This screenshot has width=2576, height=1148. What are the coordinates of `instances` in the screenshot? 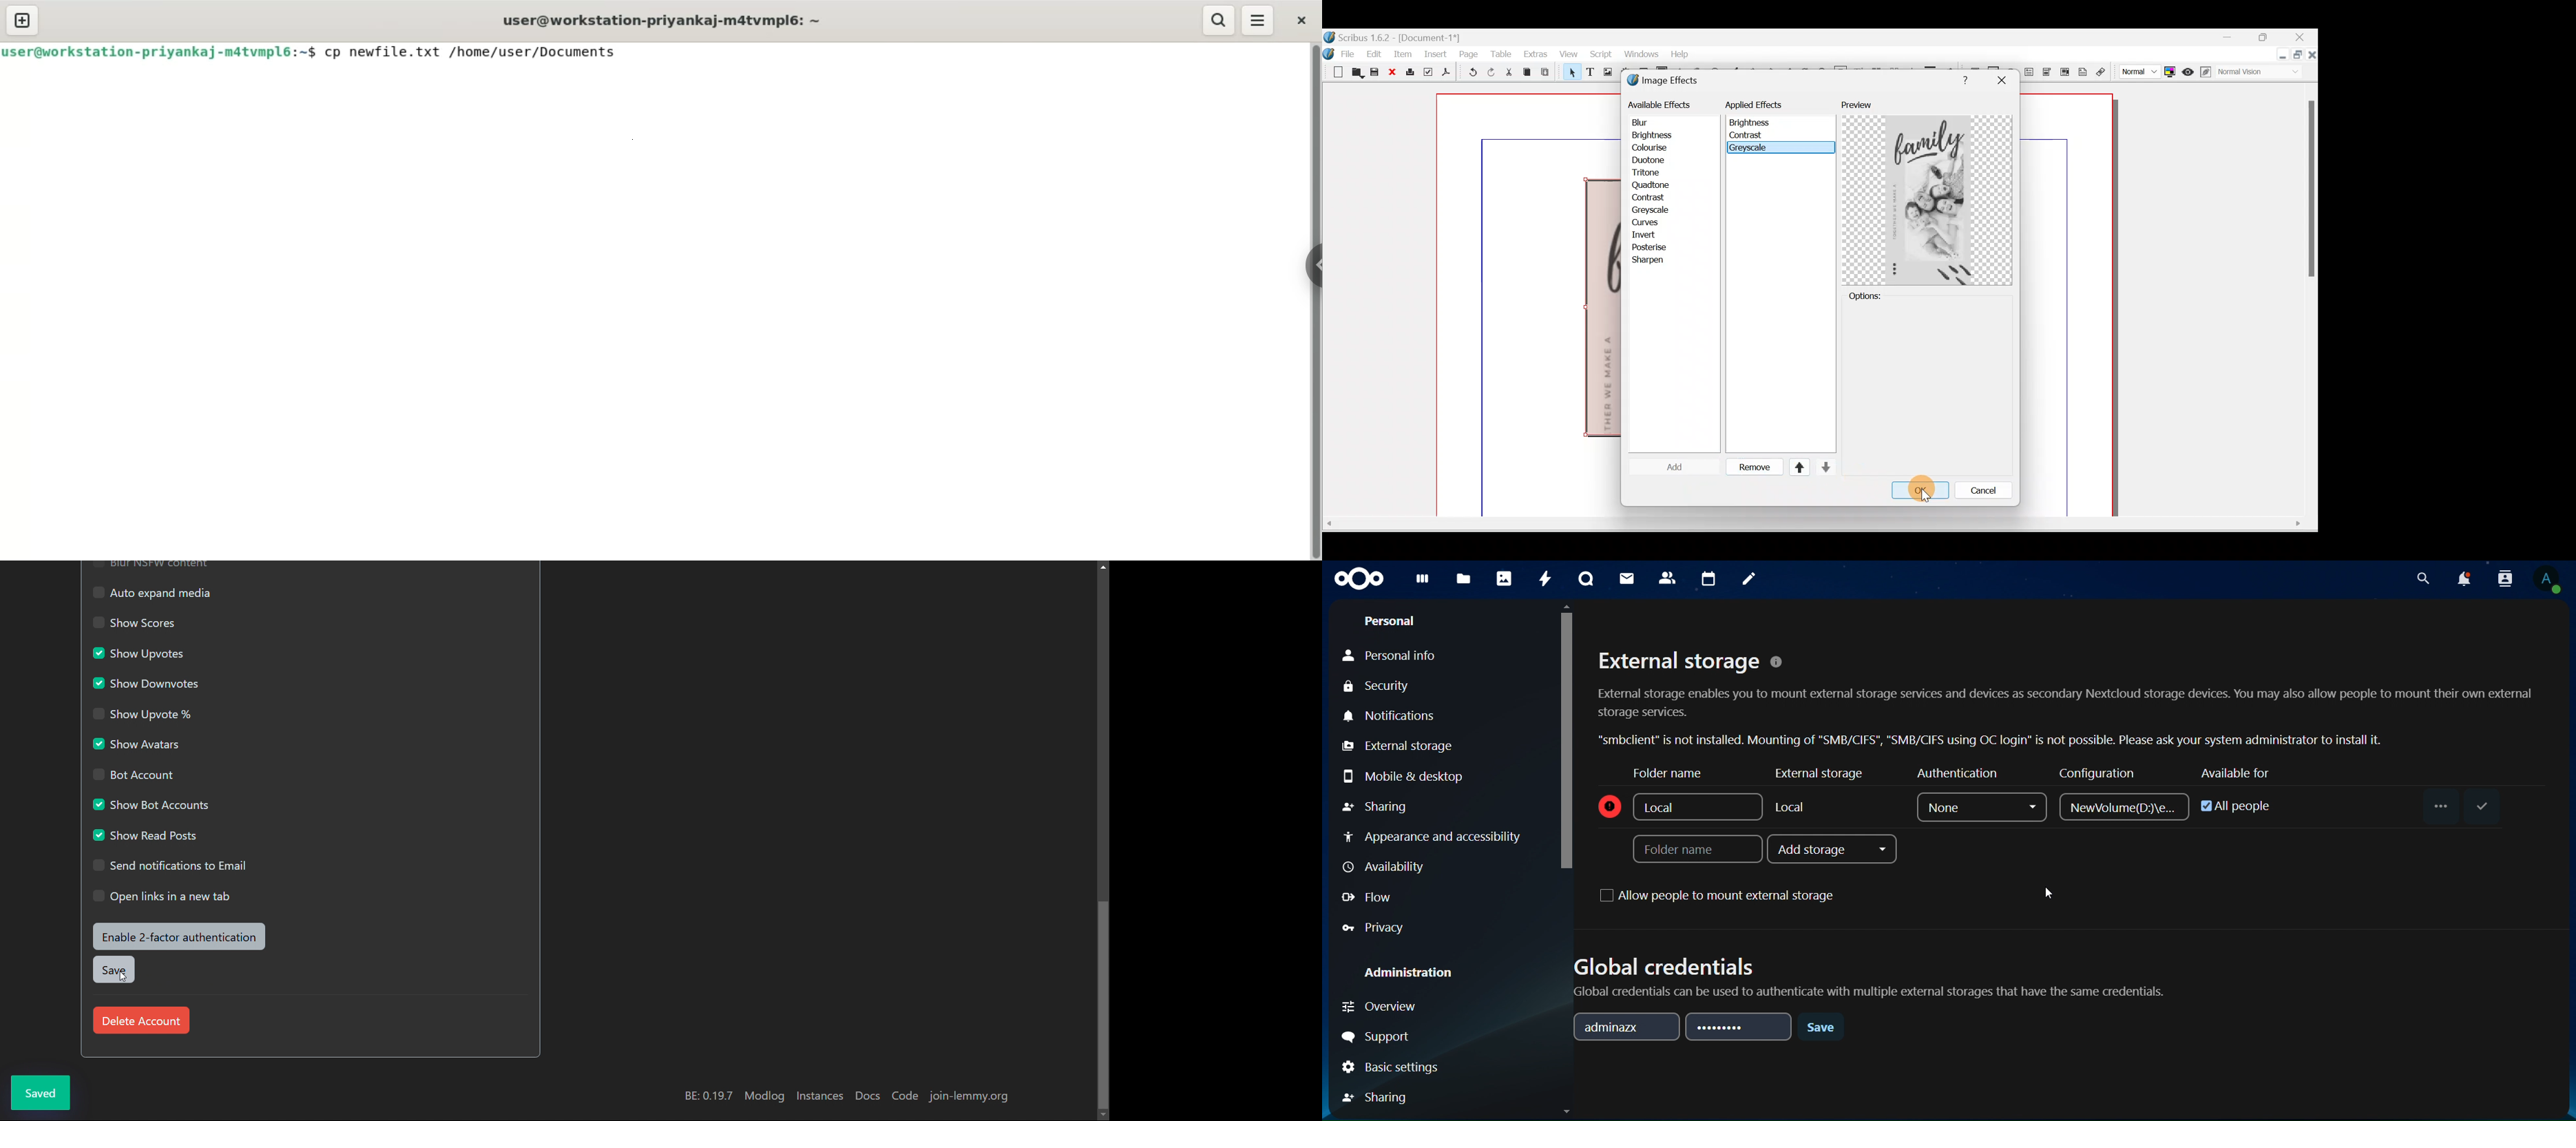 It's located at (821, 1096).